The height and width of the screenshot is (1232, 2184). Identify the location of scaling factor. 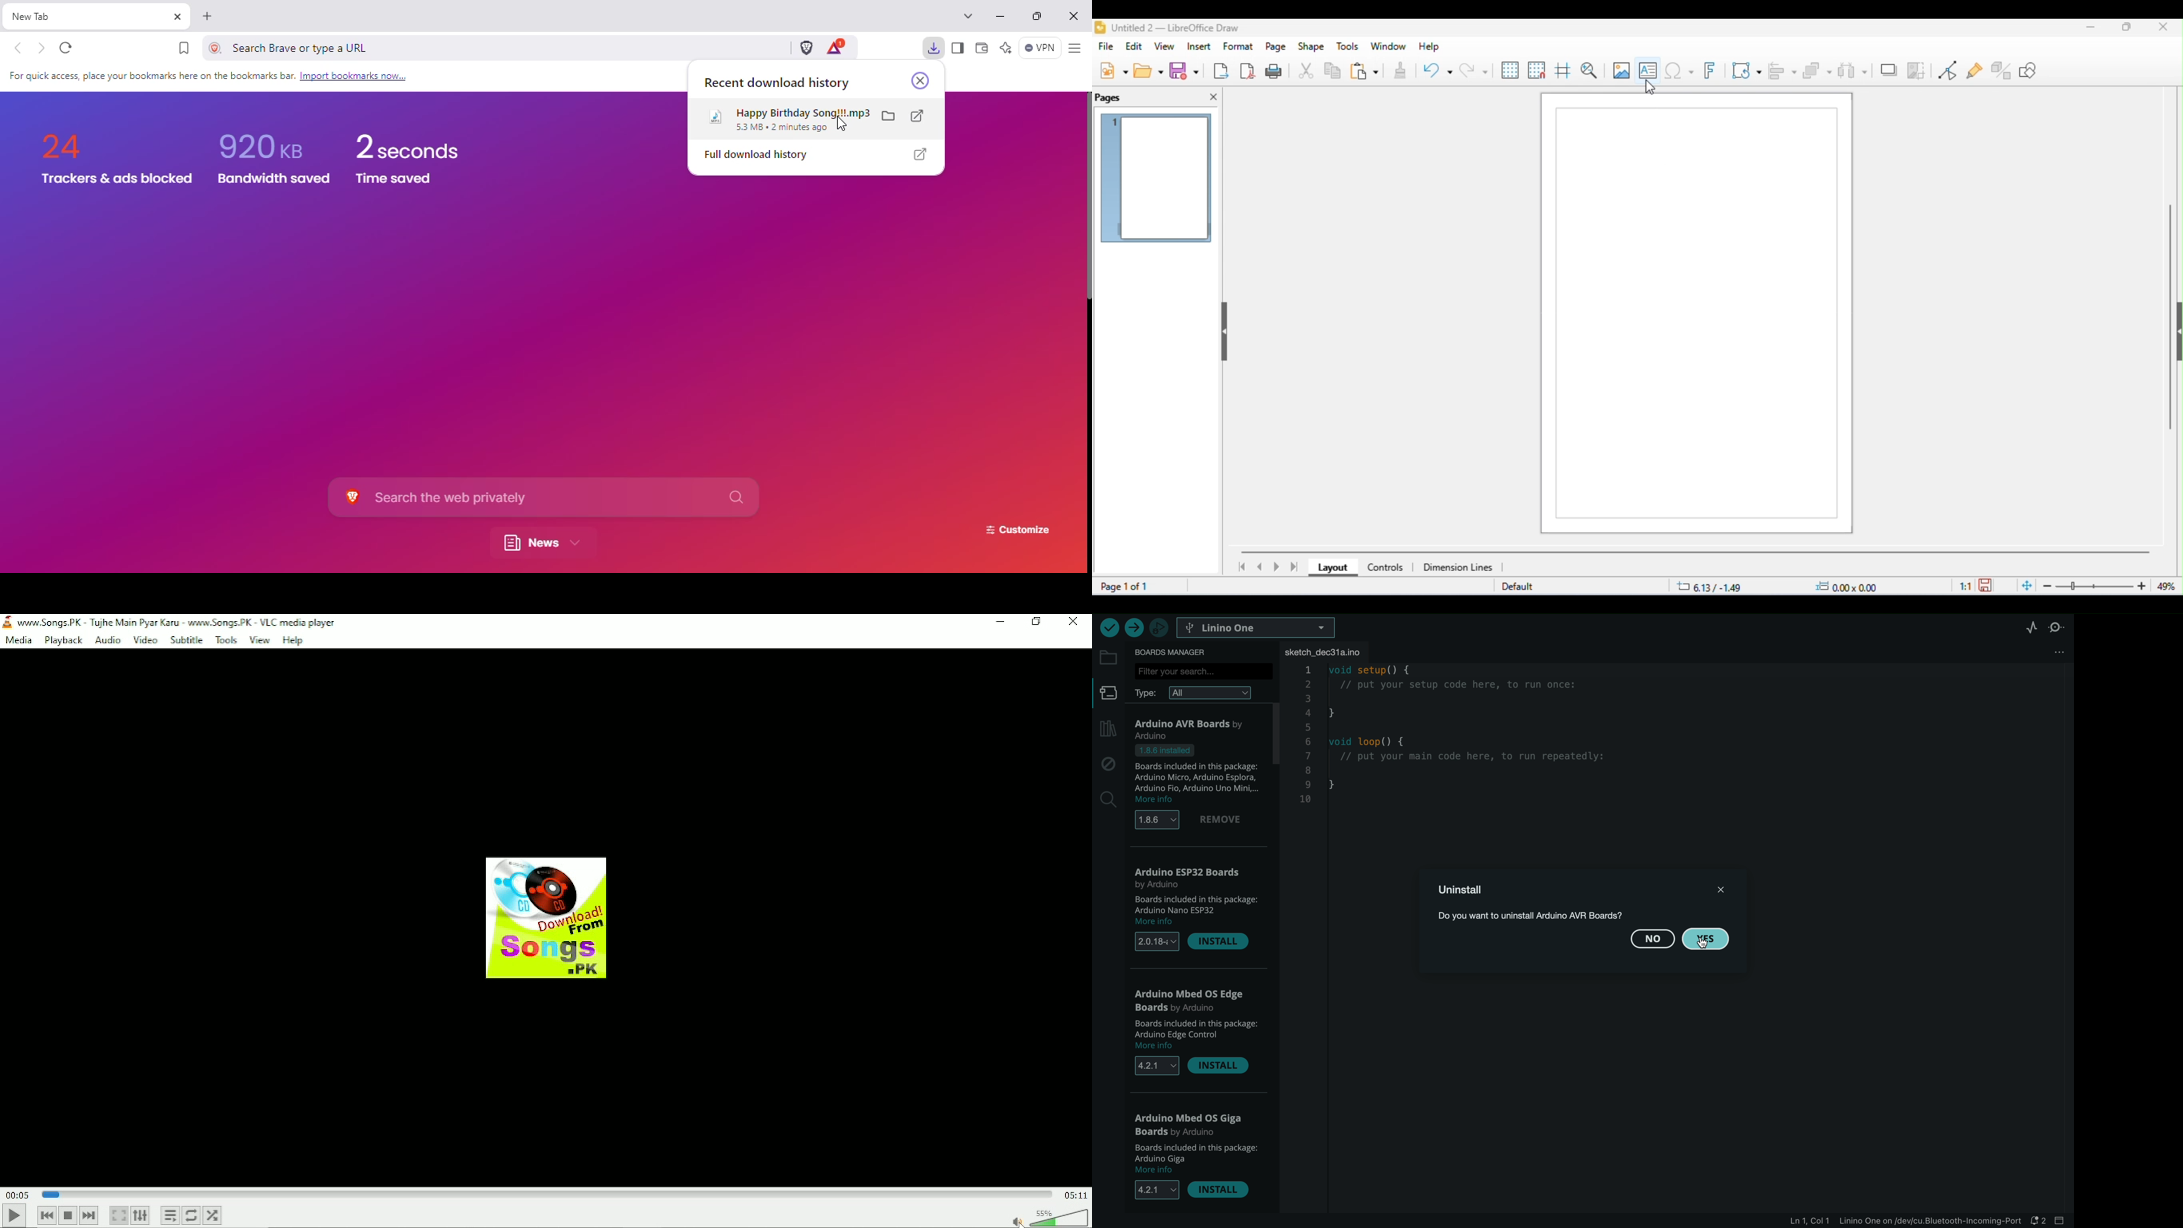
(1966, 585).